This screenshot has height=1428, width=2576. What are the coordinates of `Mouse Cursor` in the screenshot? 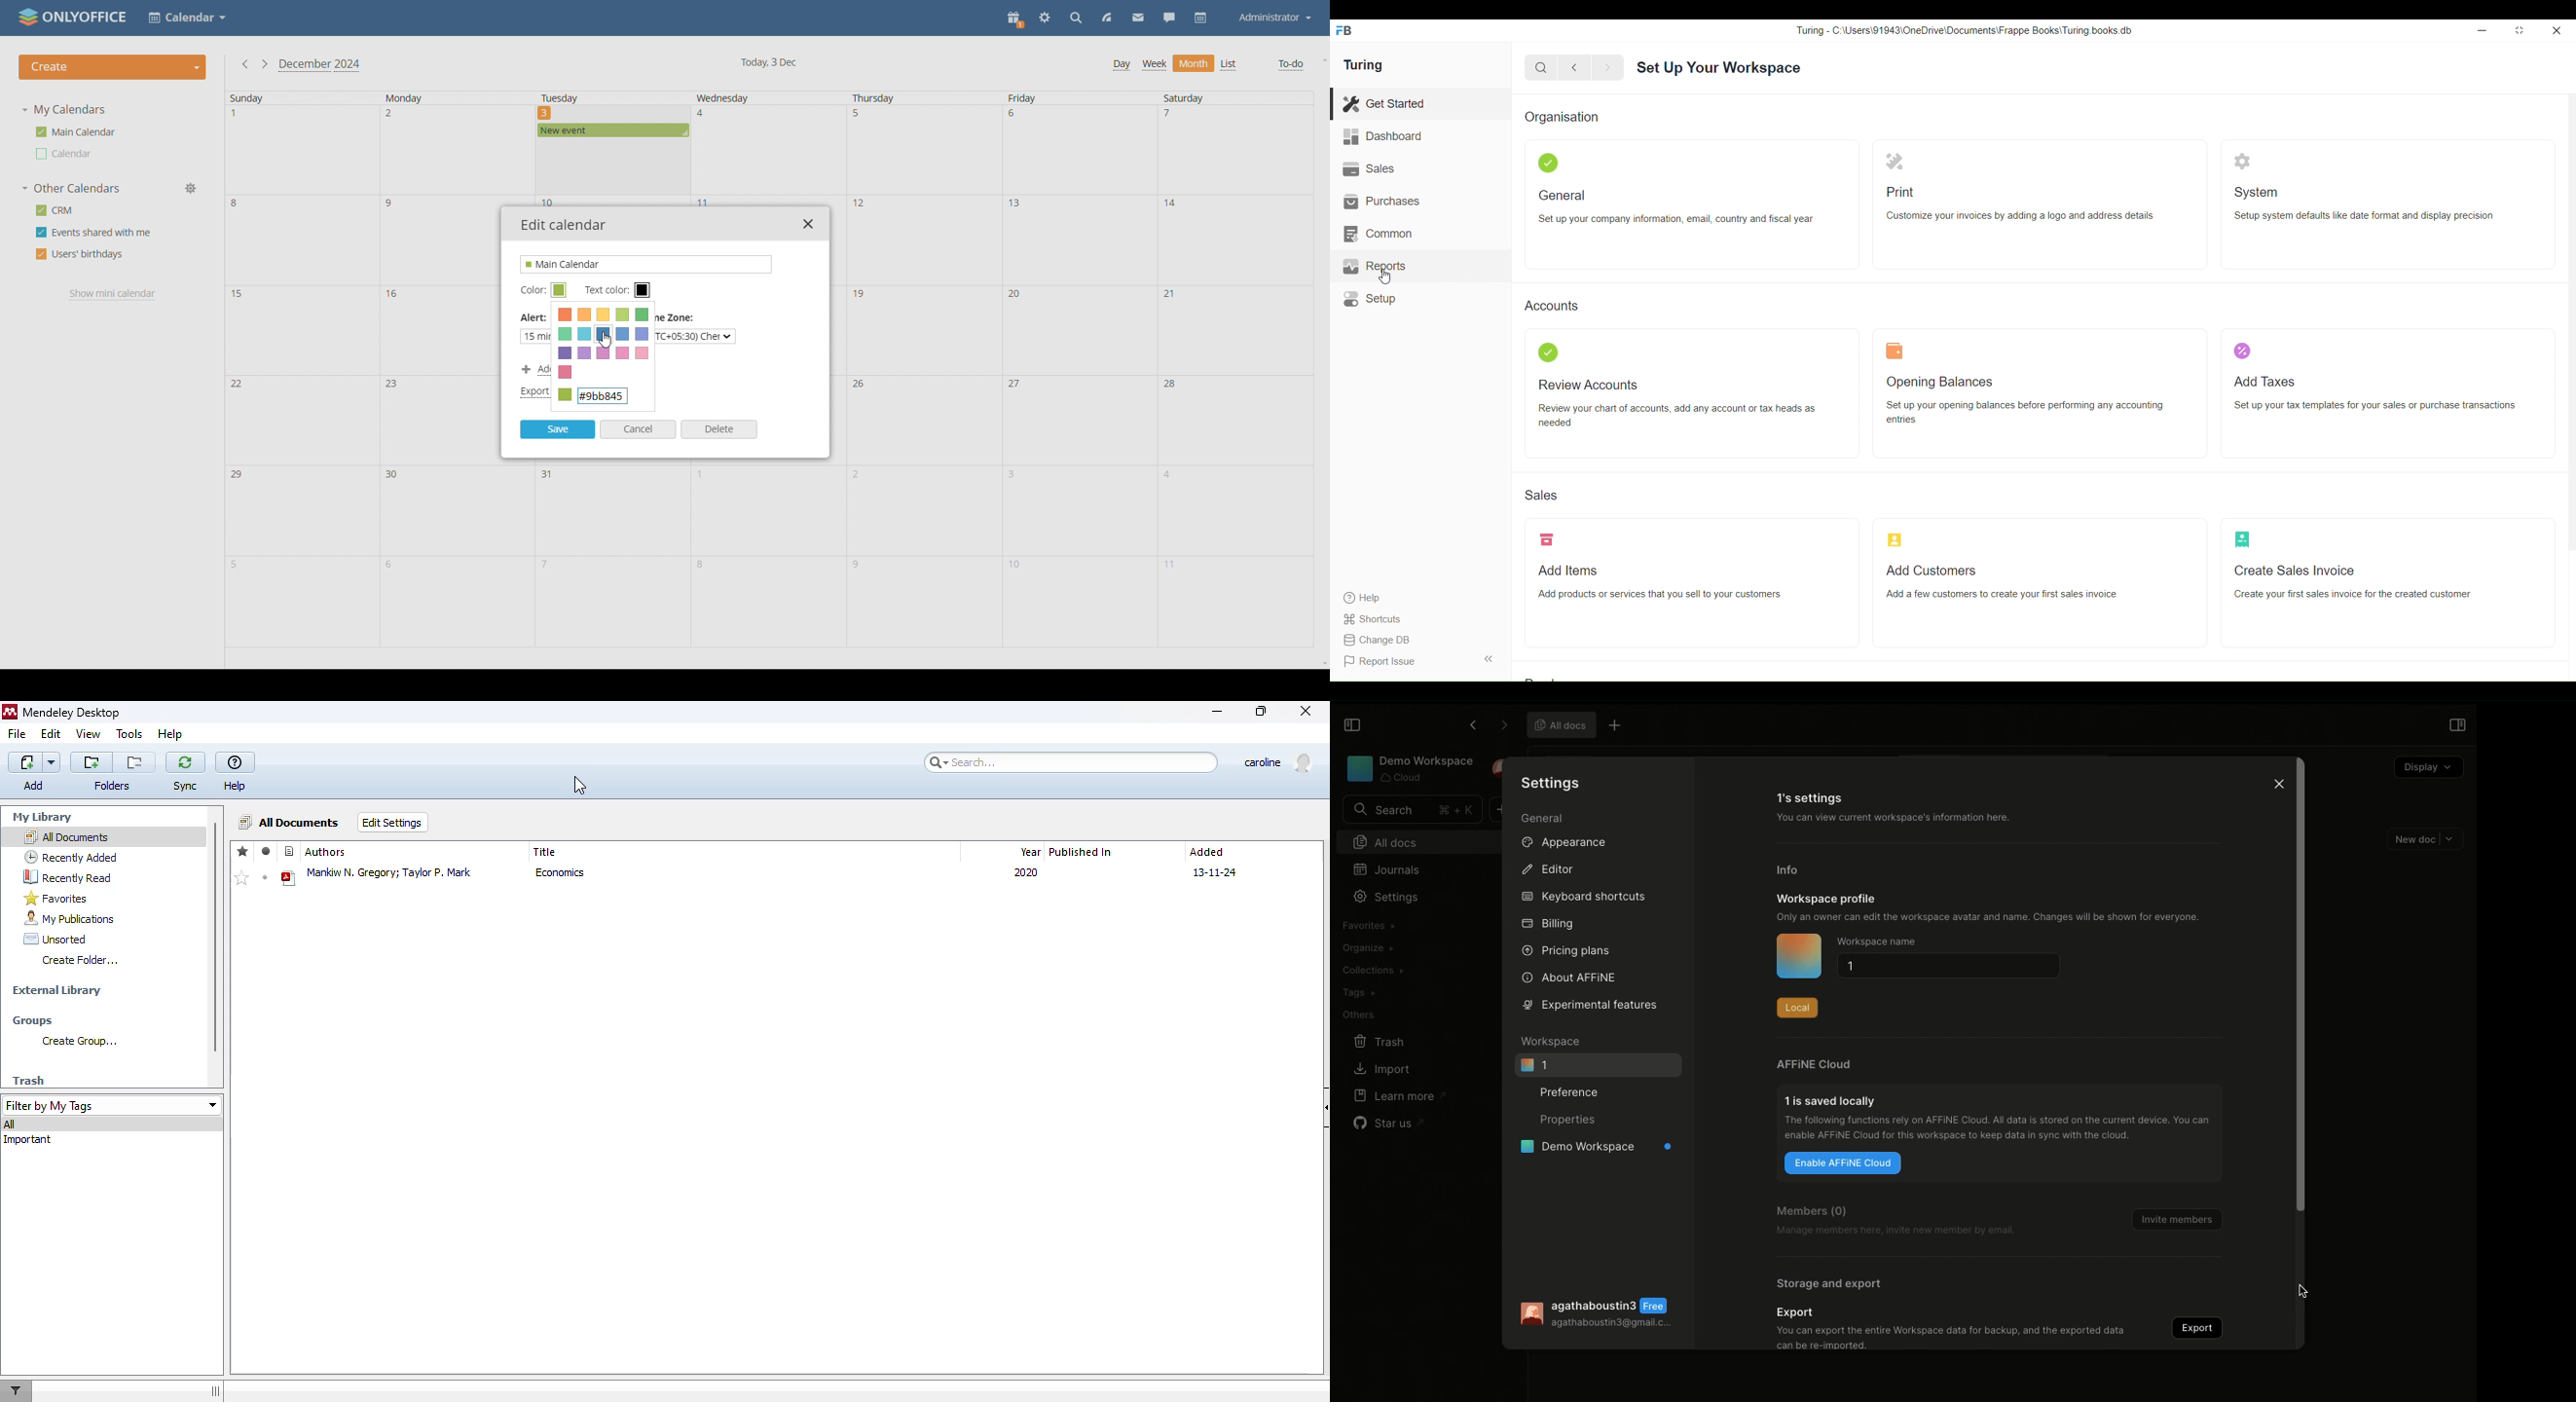 It's located at (2301, 1294).